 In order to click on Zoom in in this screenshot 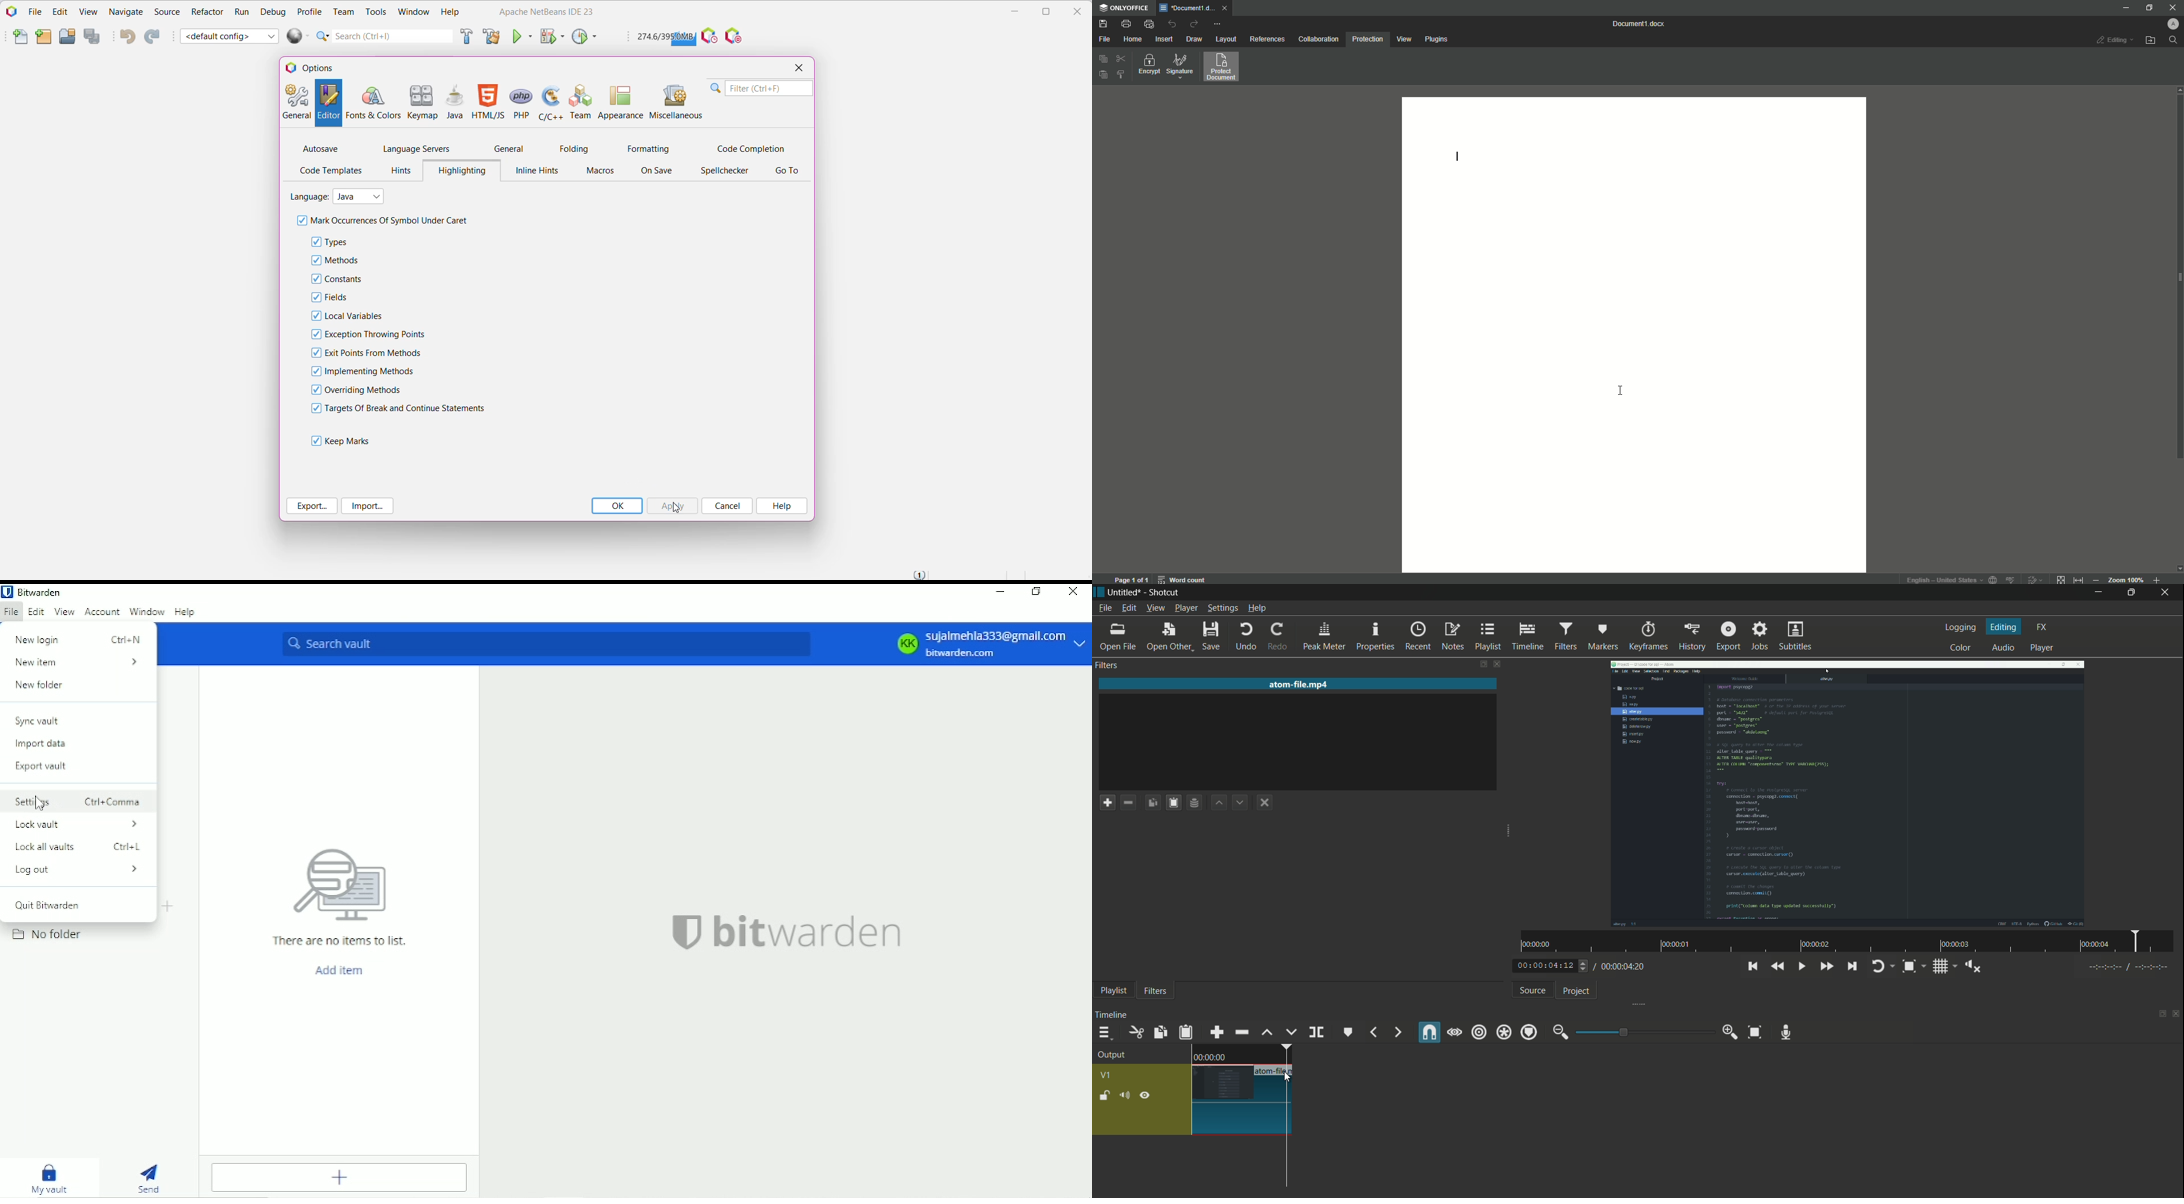, I will do `click(2155, 580)`.